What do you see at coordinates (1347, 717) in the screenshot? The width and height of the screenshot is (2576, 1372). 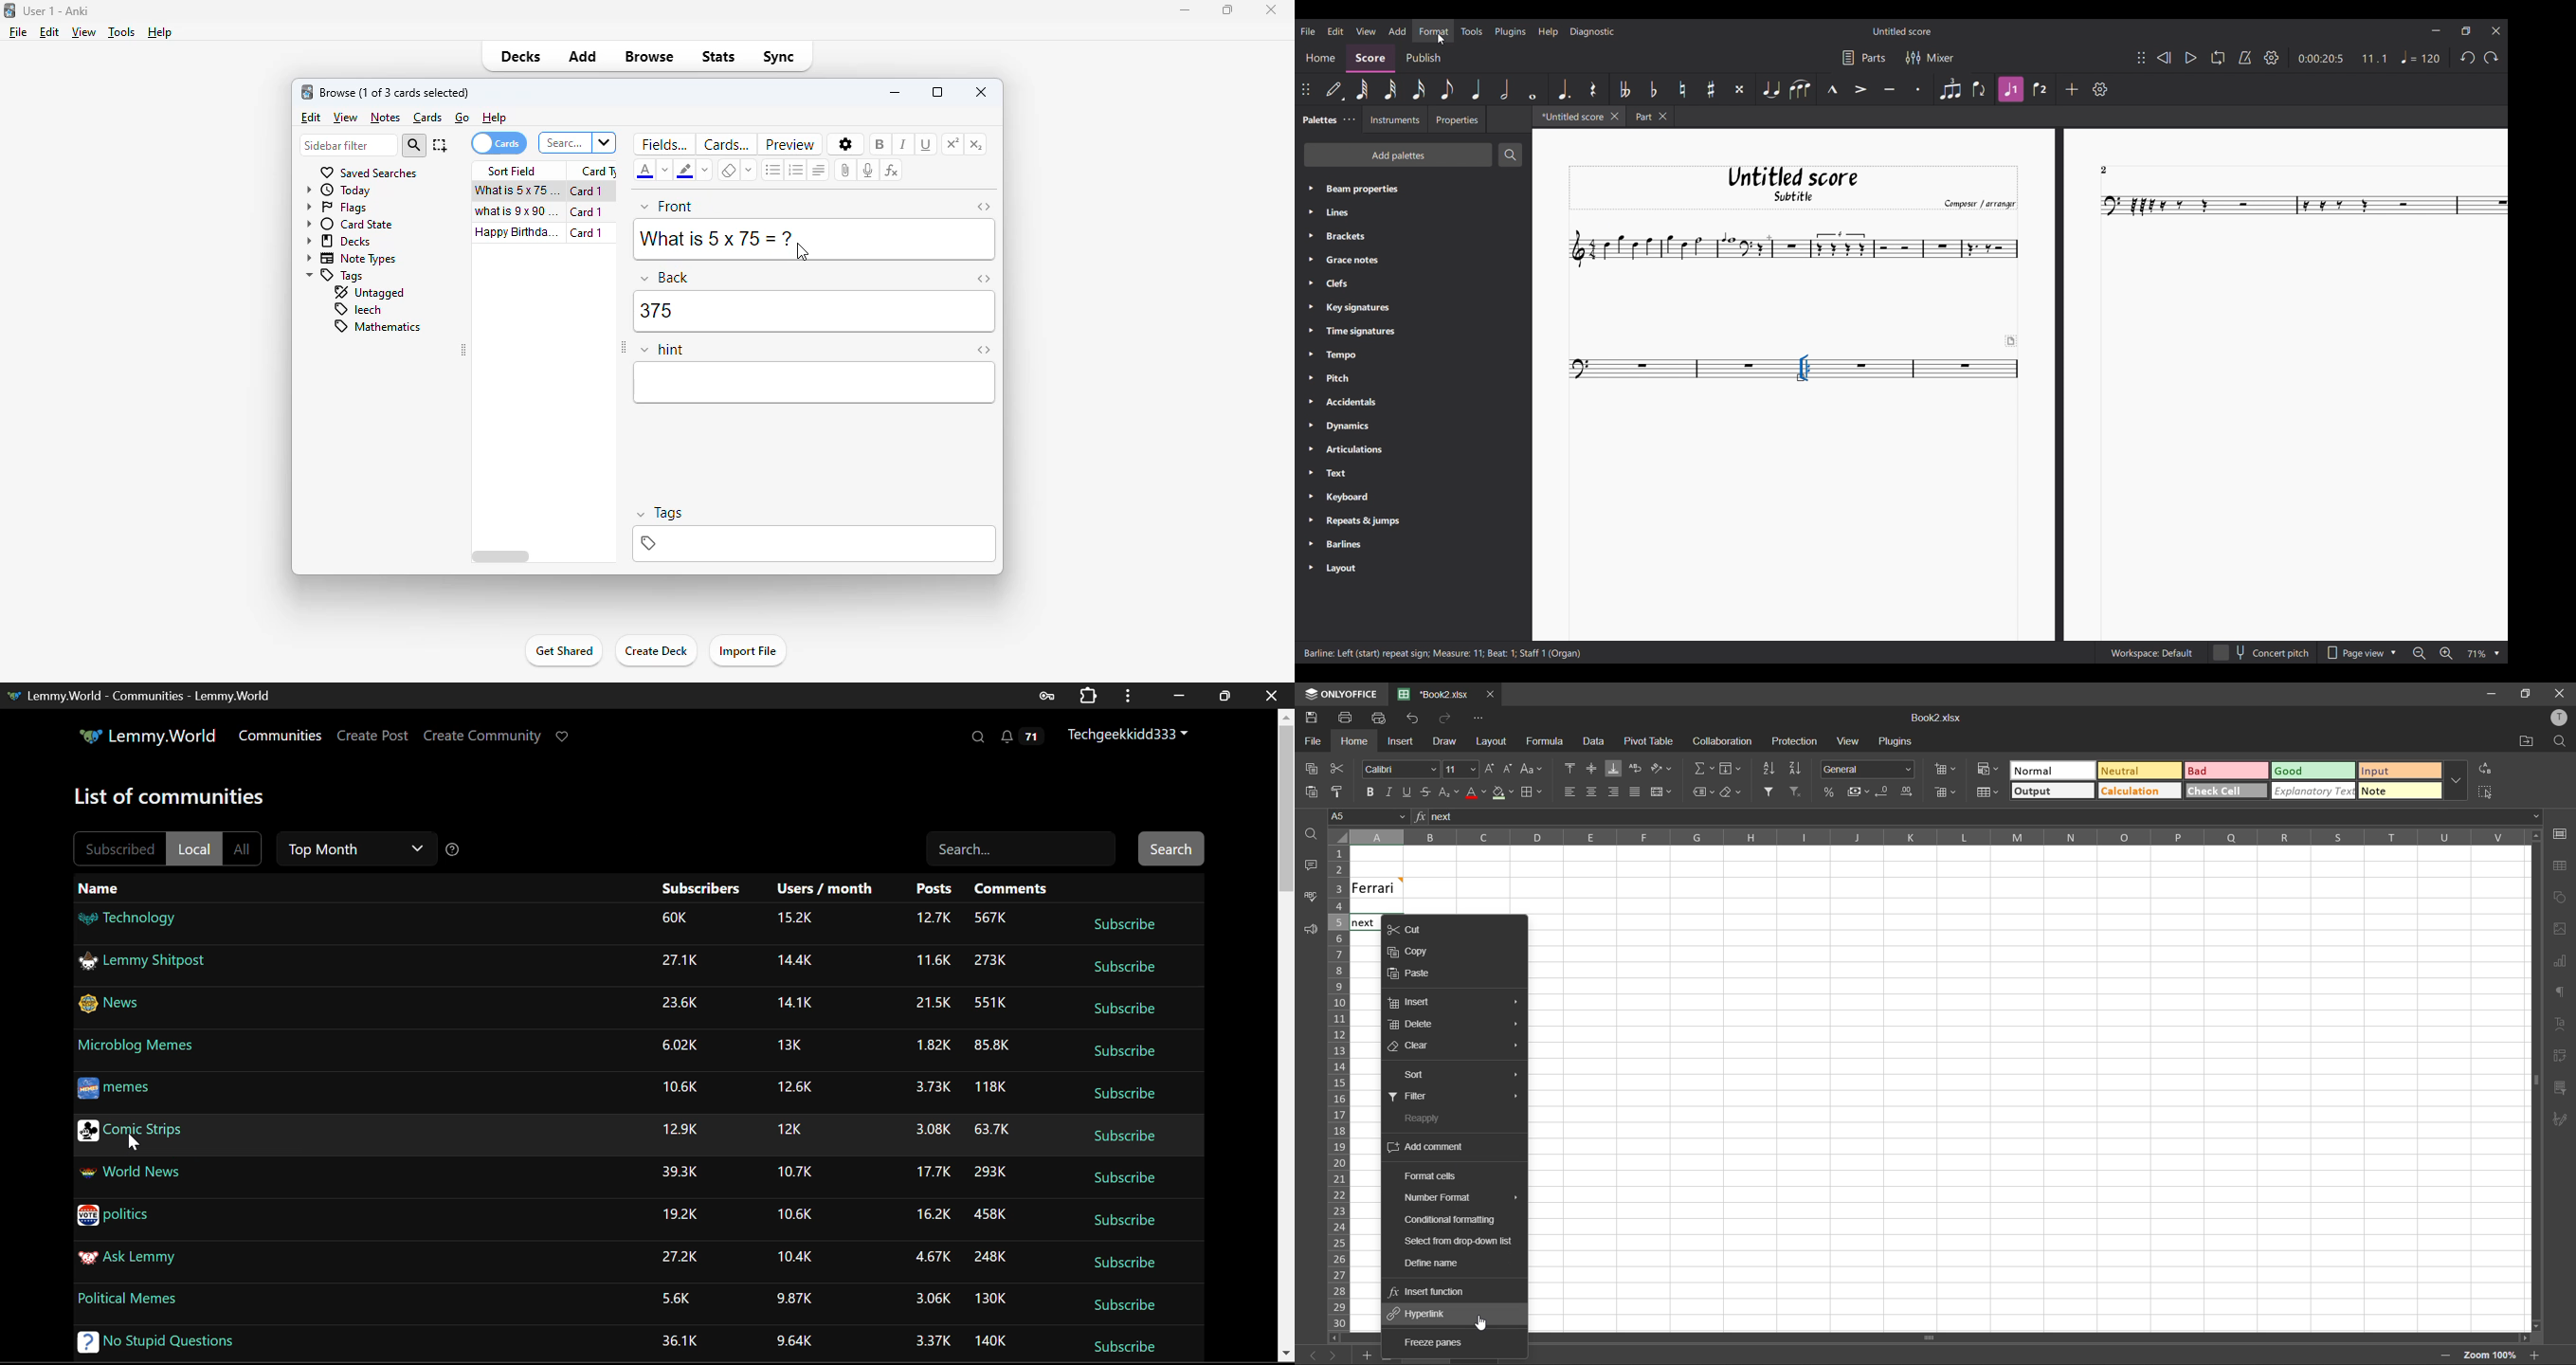 I see `print` at bounding box center [1347, 717].